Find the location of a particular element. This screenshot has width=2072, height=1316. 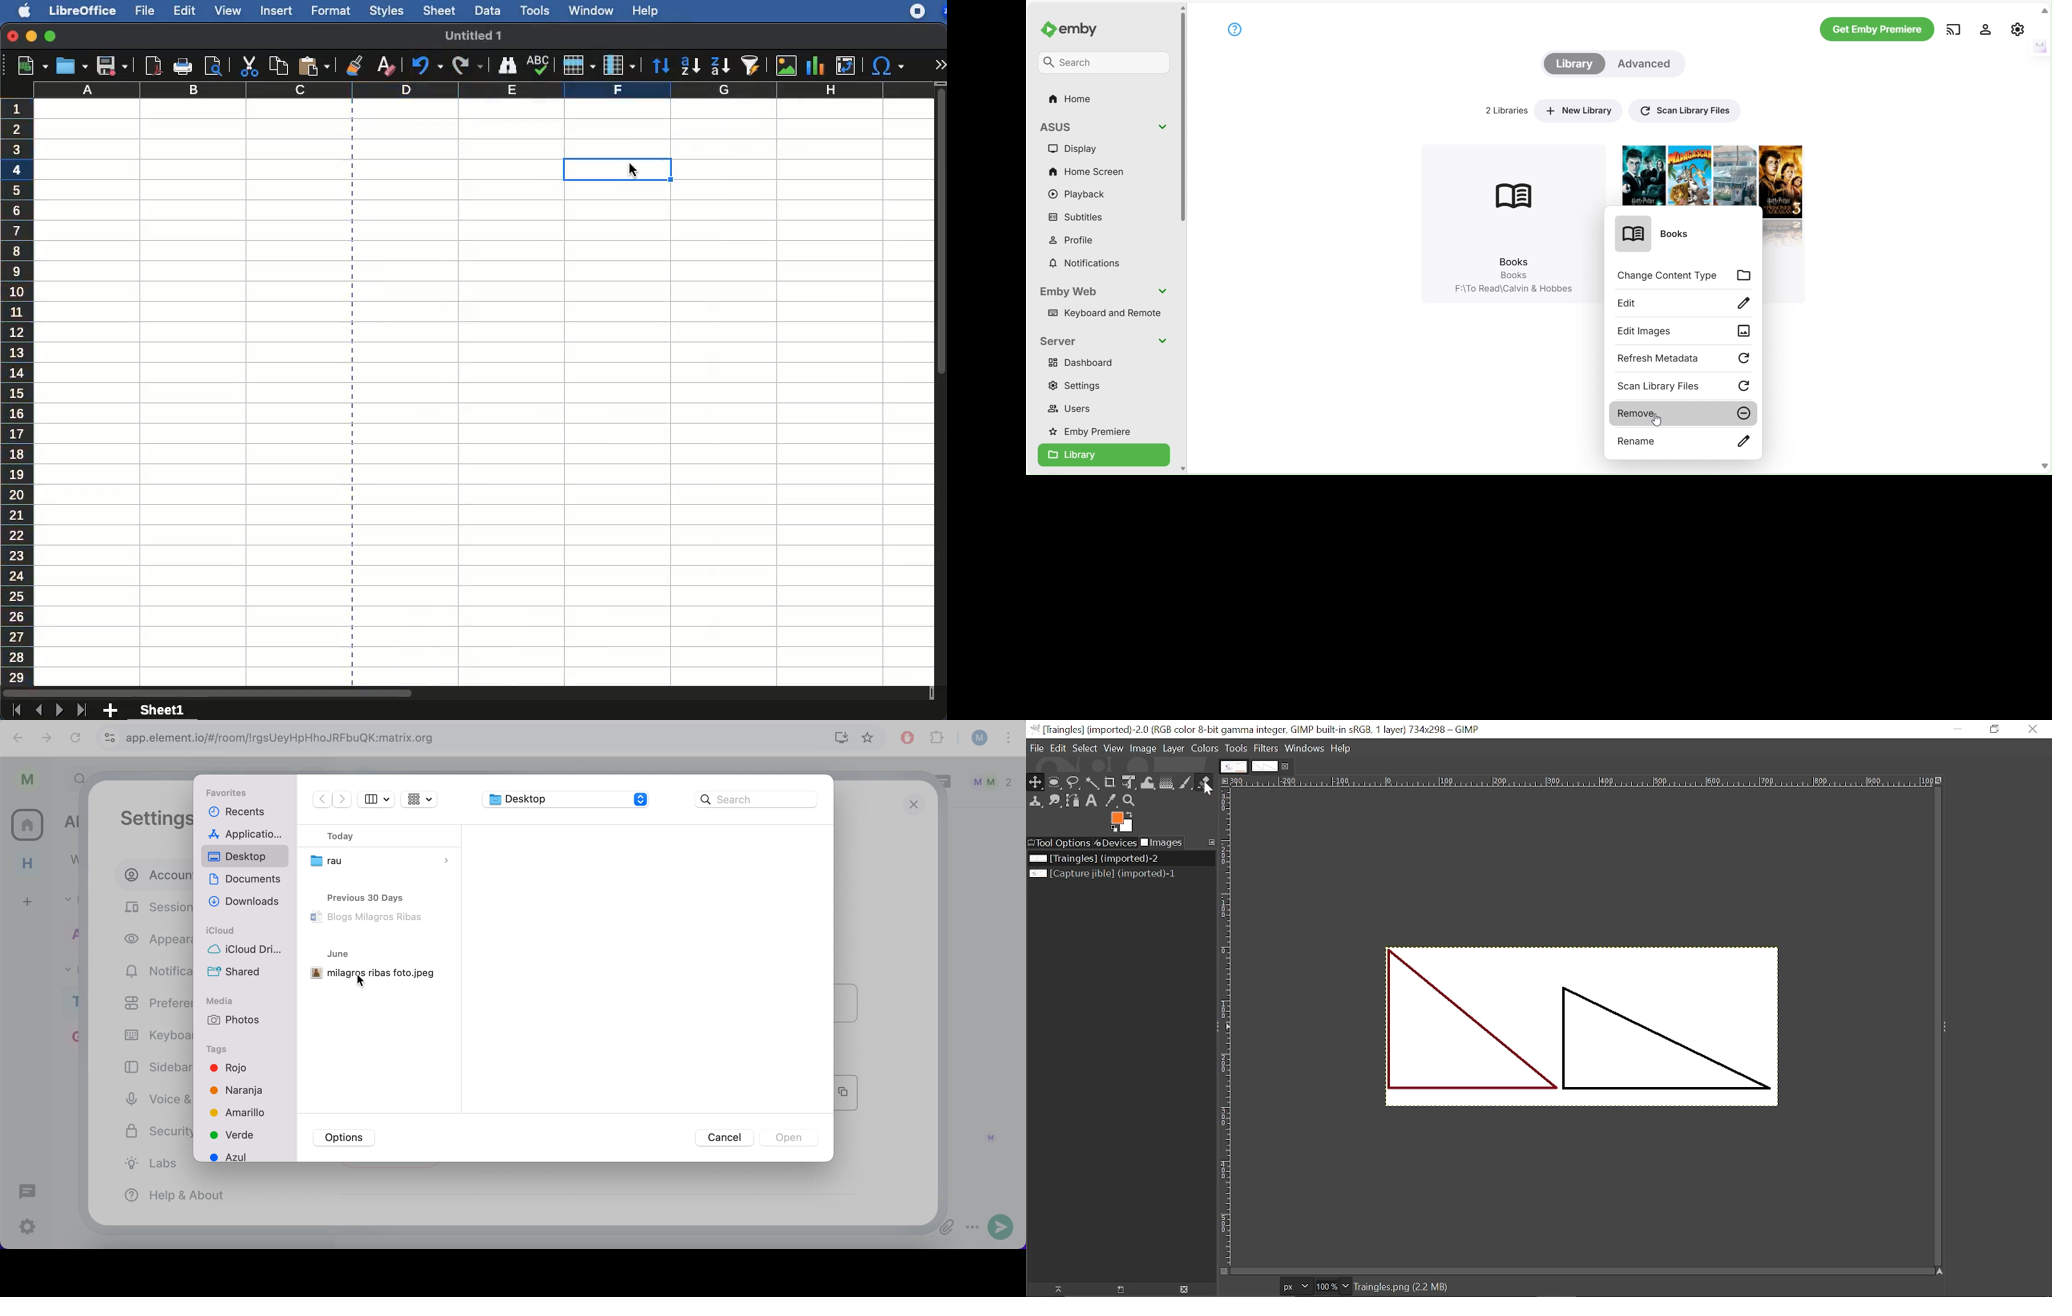

previous 30 days is located at coordinates (368, 900).